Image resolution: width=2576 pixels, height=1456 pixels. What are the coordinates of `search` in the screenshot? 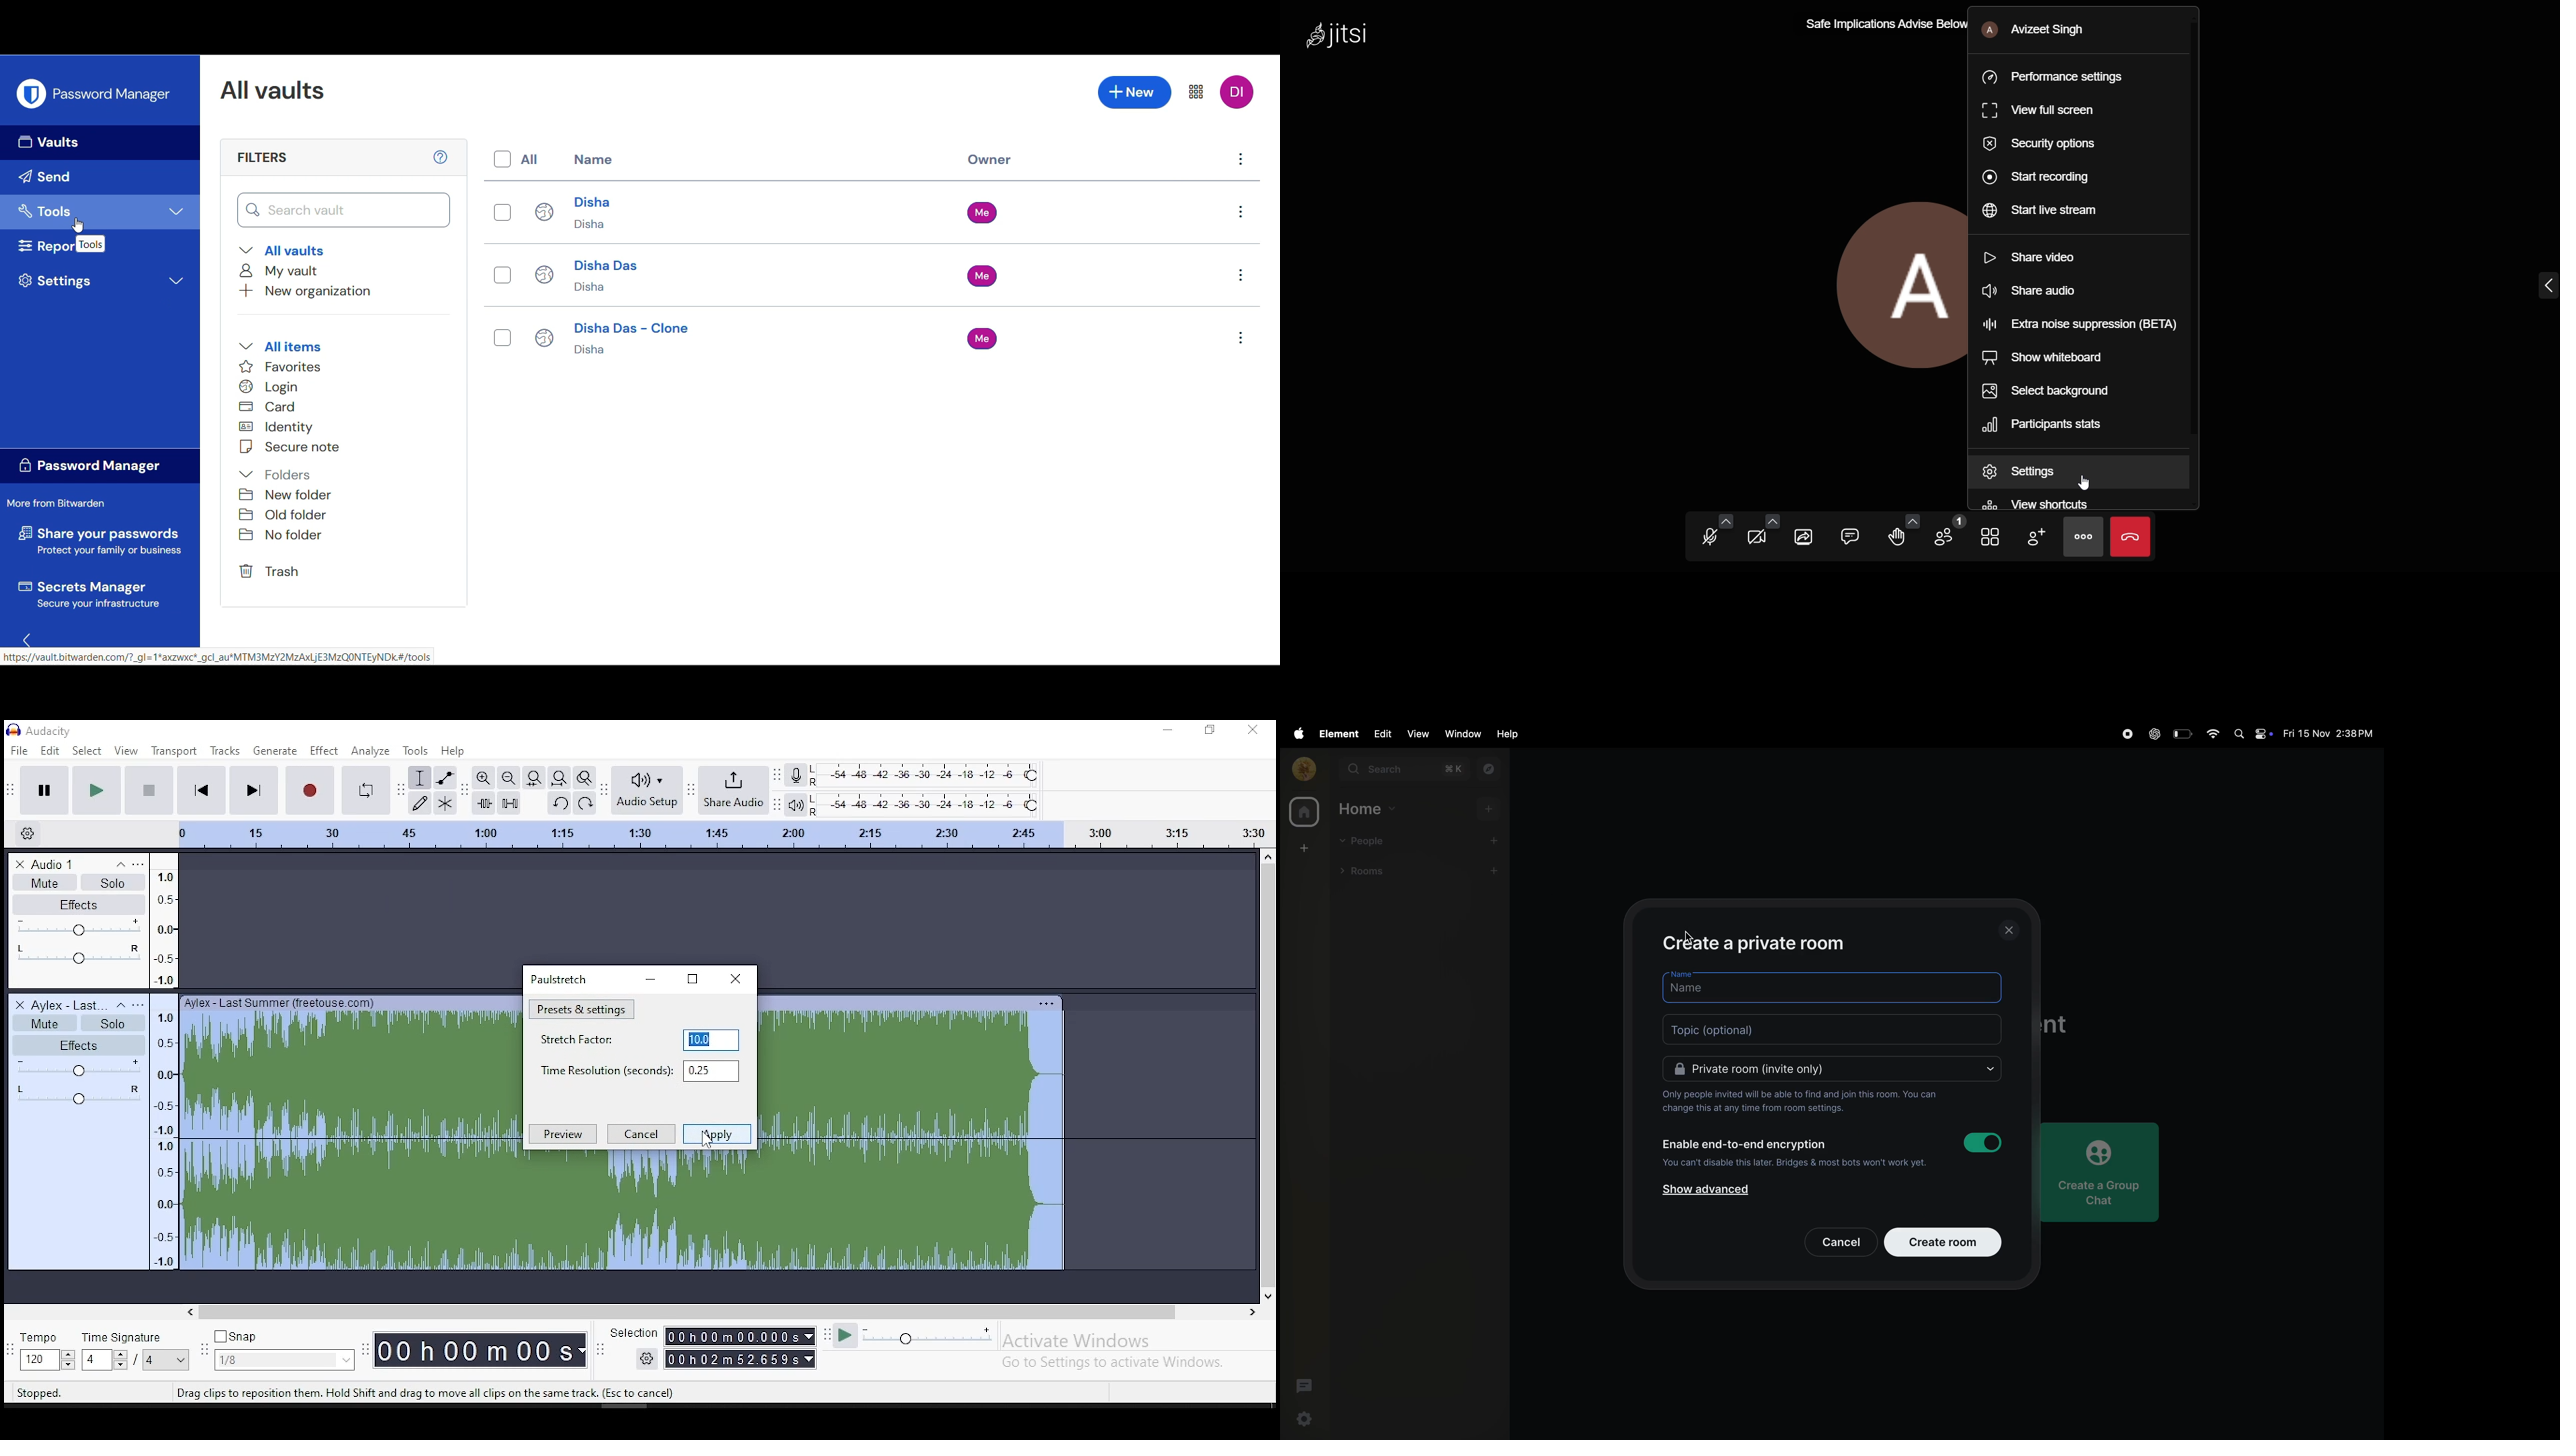 It's located at (1403, 769).